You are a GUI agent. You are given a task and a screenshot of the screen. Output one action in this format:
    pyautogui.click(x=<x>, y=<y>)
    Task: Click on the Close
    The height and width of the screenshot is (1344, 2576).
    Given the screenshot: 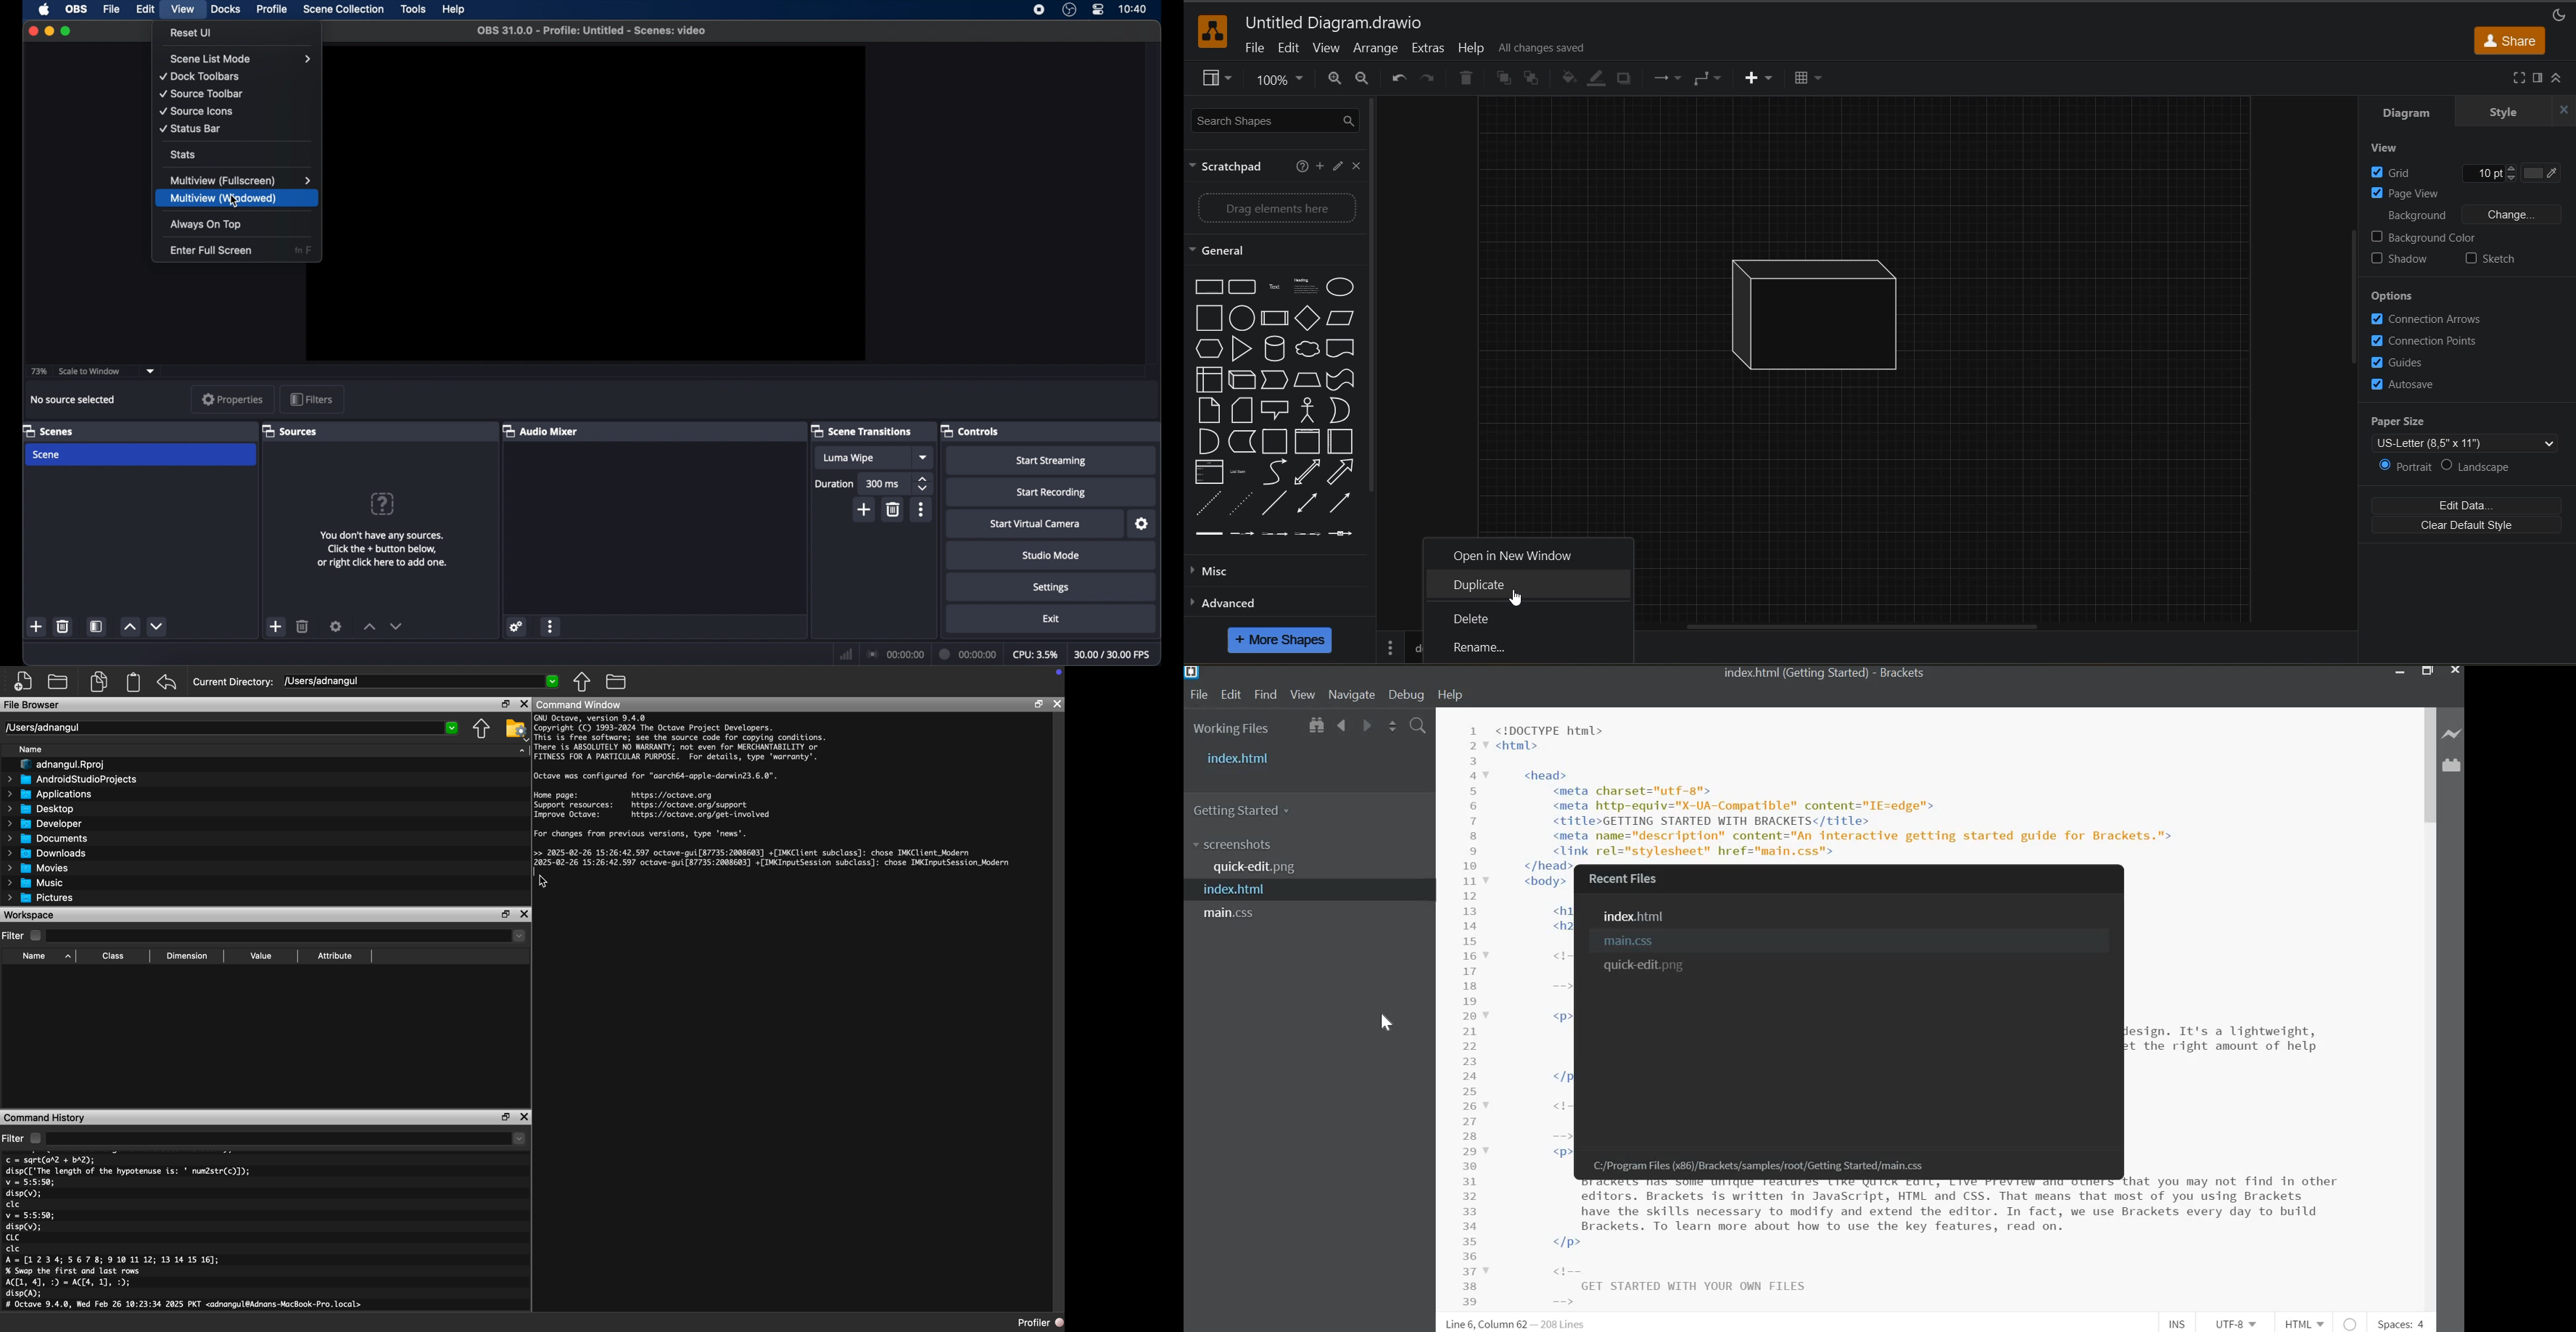 What is the action you would take?
    pyautogui.click(x=2454, y=672)
    